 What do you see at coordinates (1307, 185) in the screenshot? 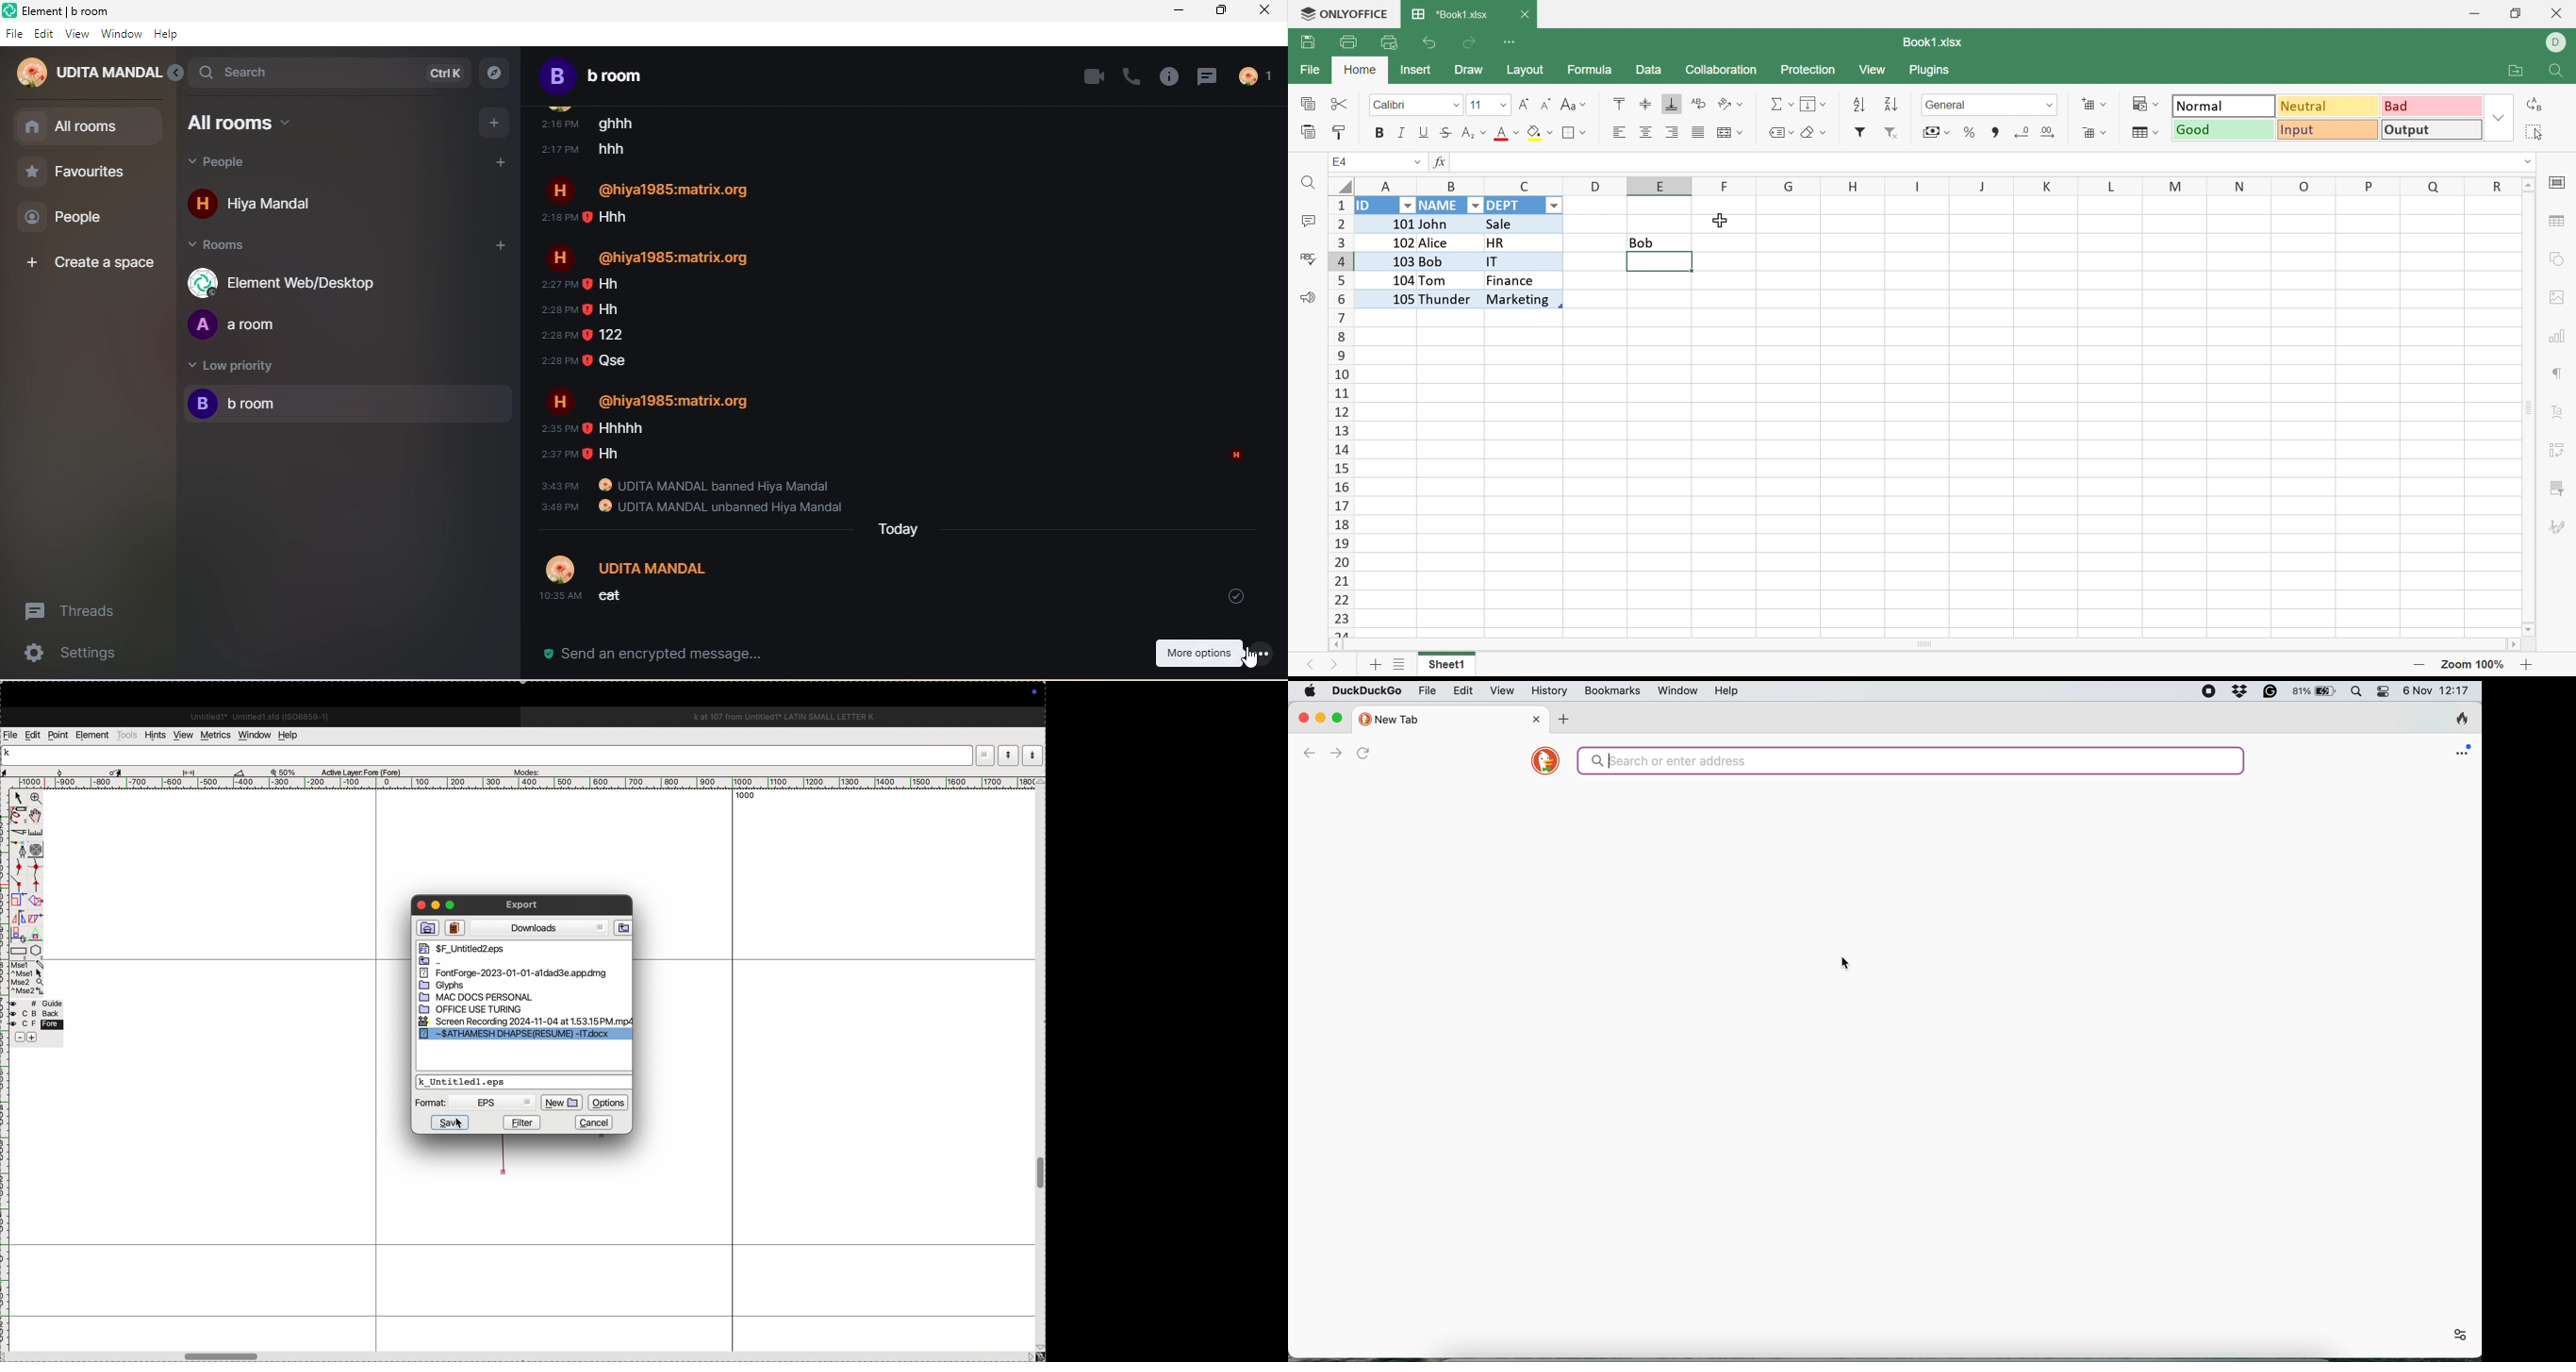
I see `Find` at bounding box center [1307, 185].